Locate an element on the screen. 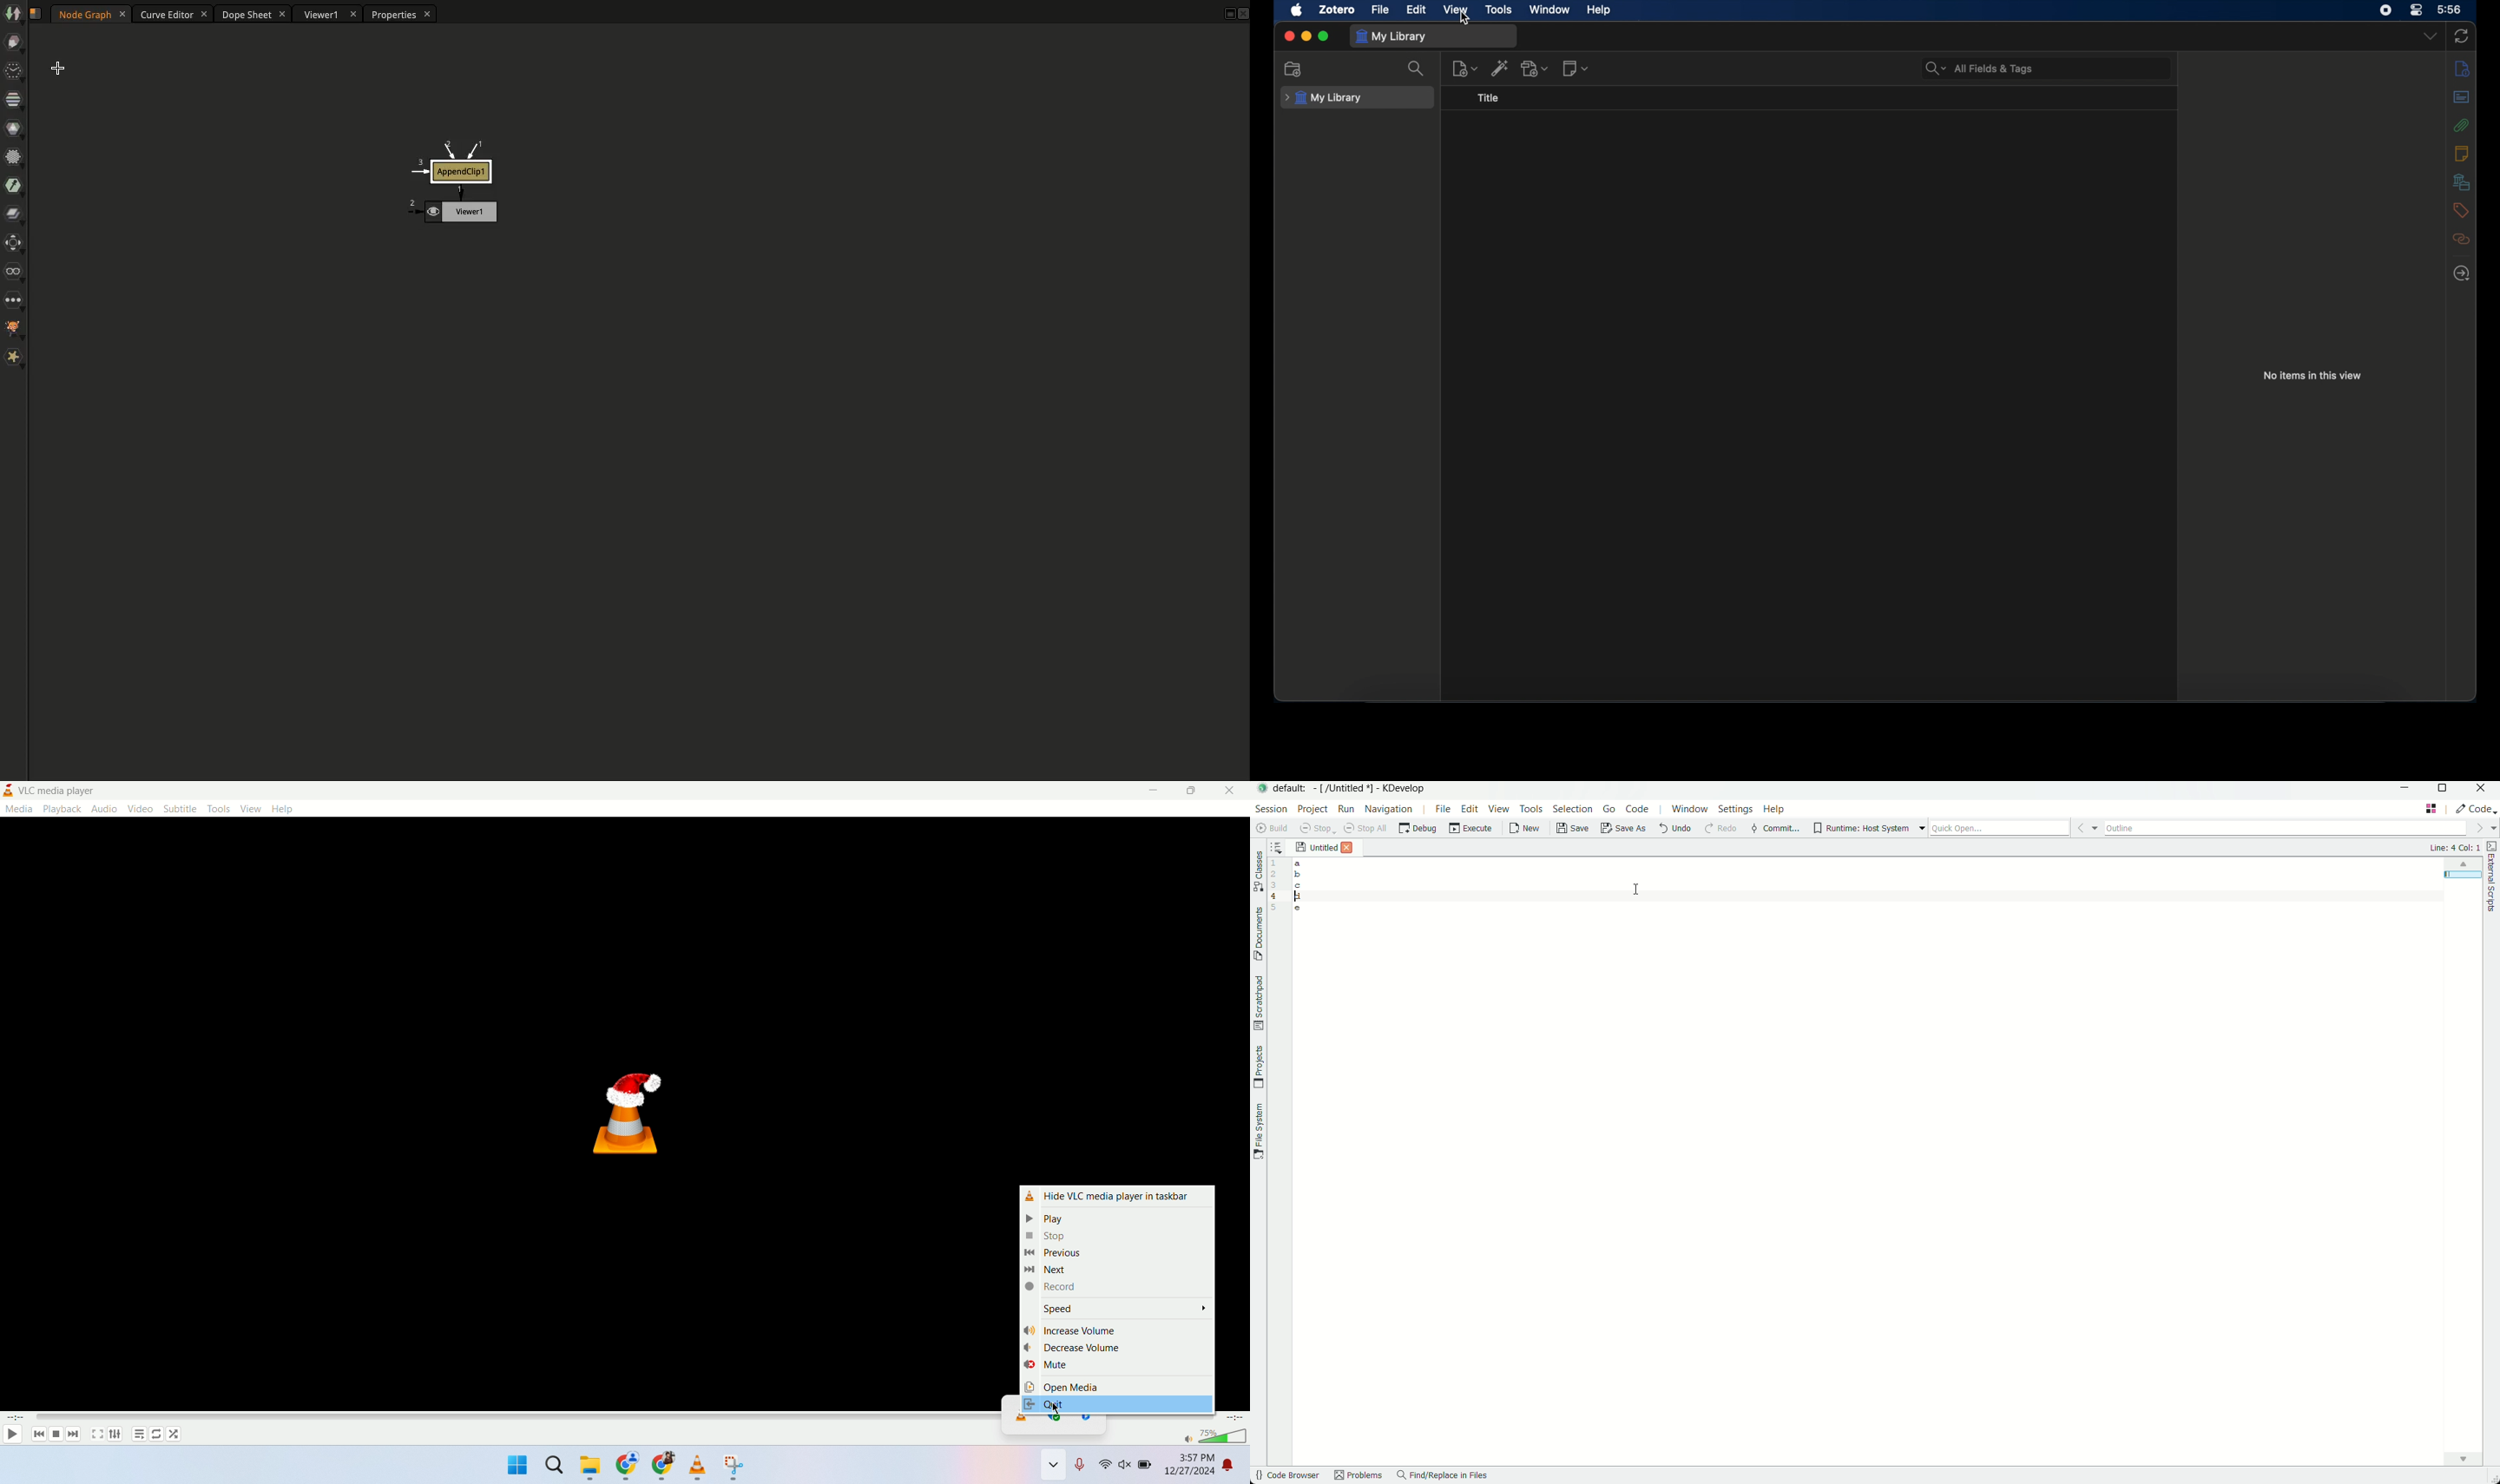  apple icon is located at coordinates (1296, 10).